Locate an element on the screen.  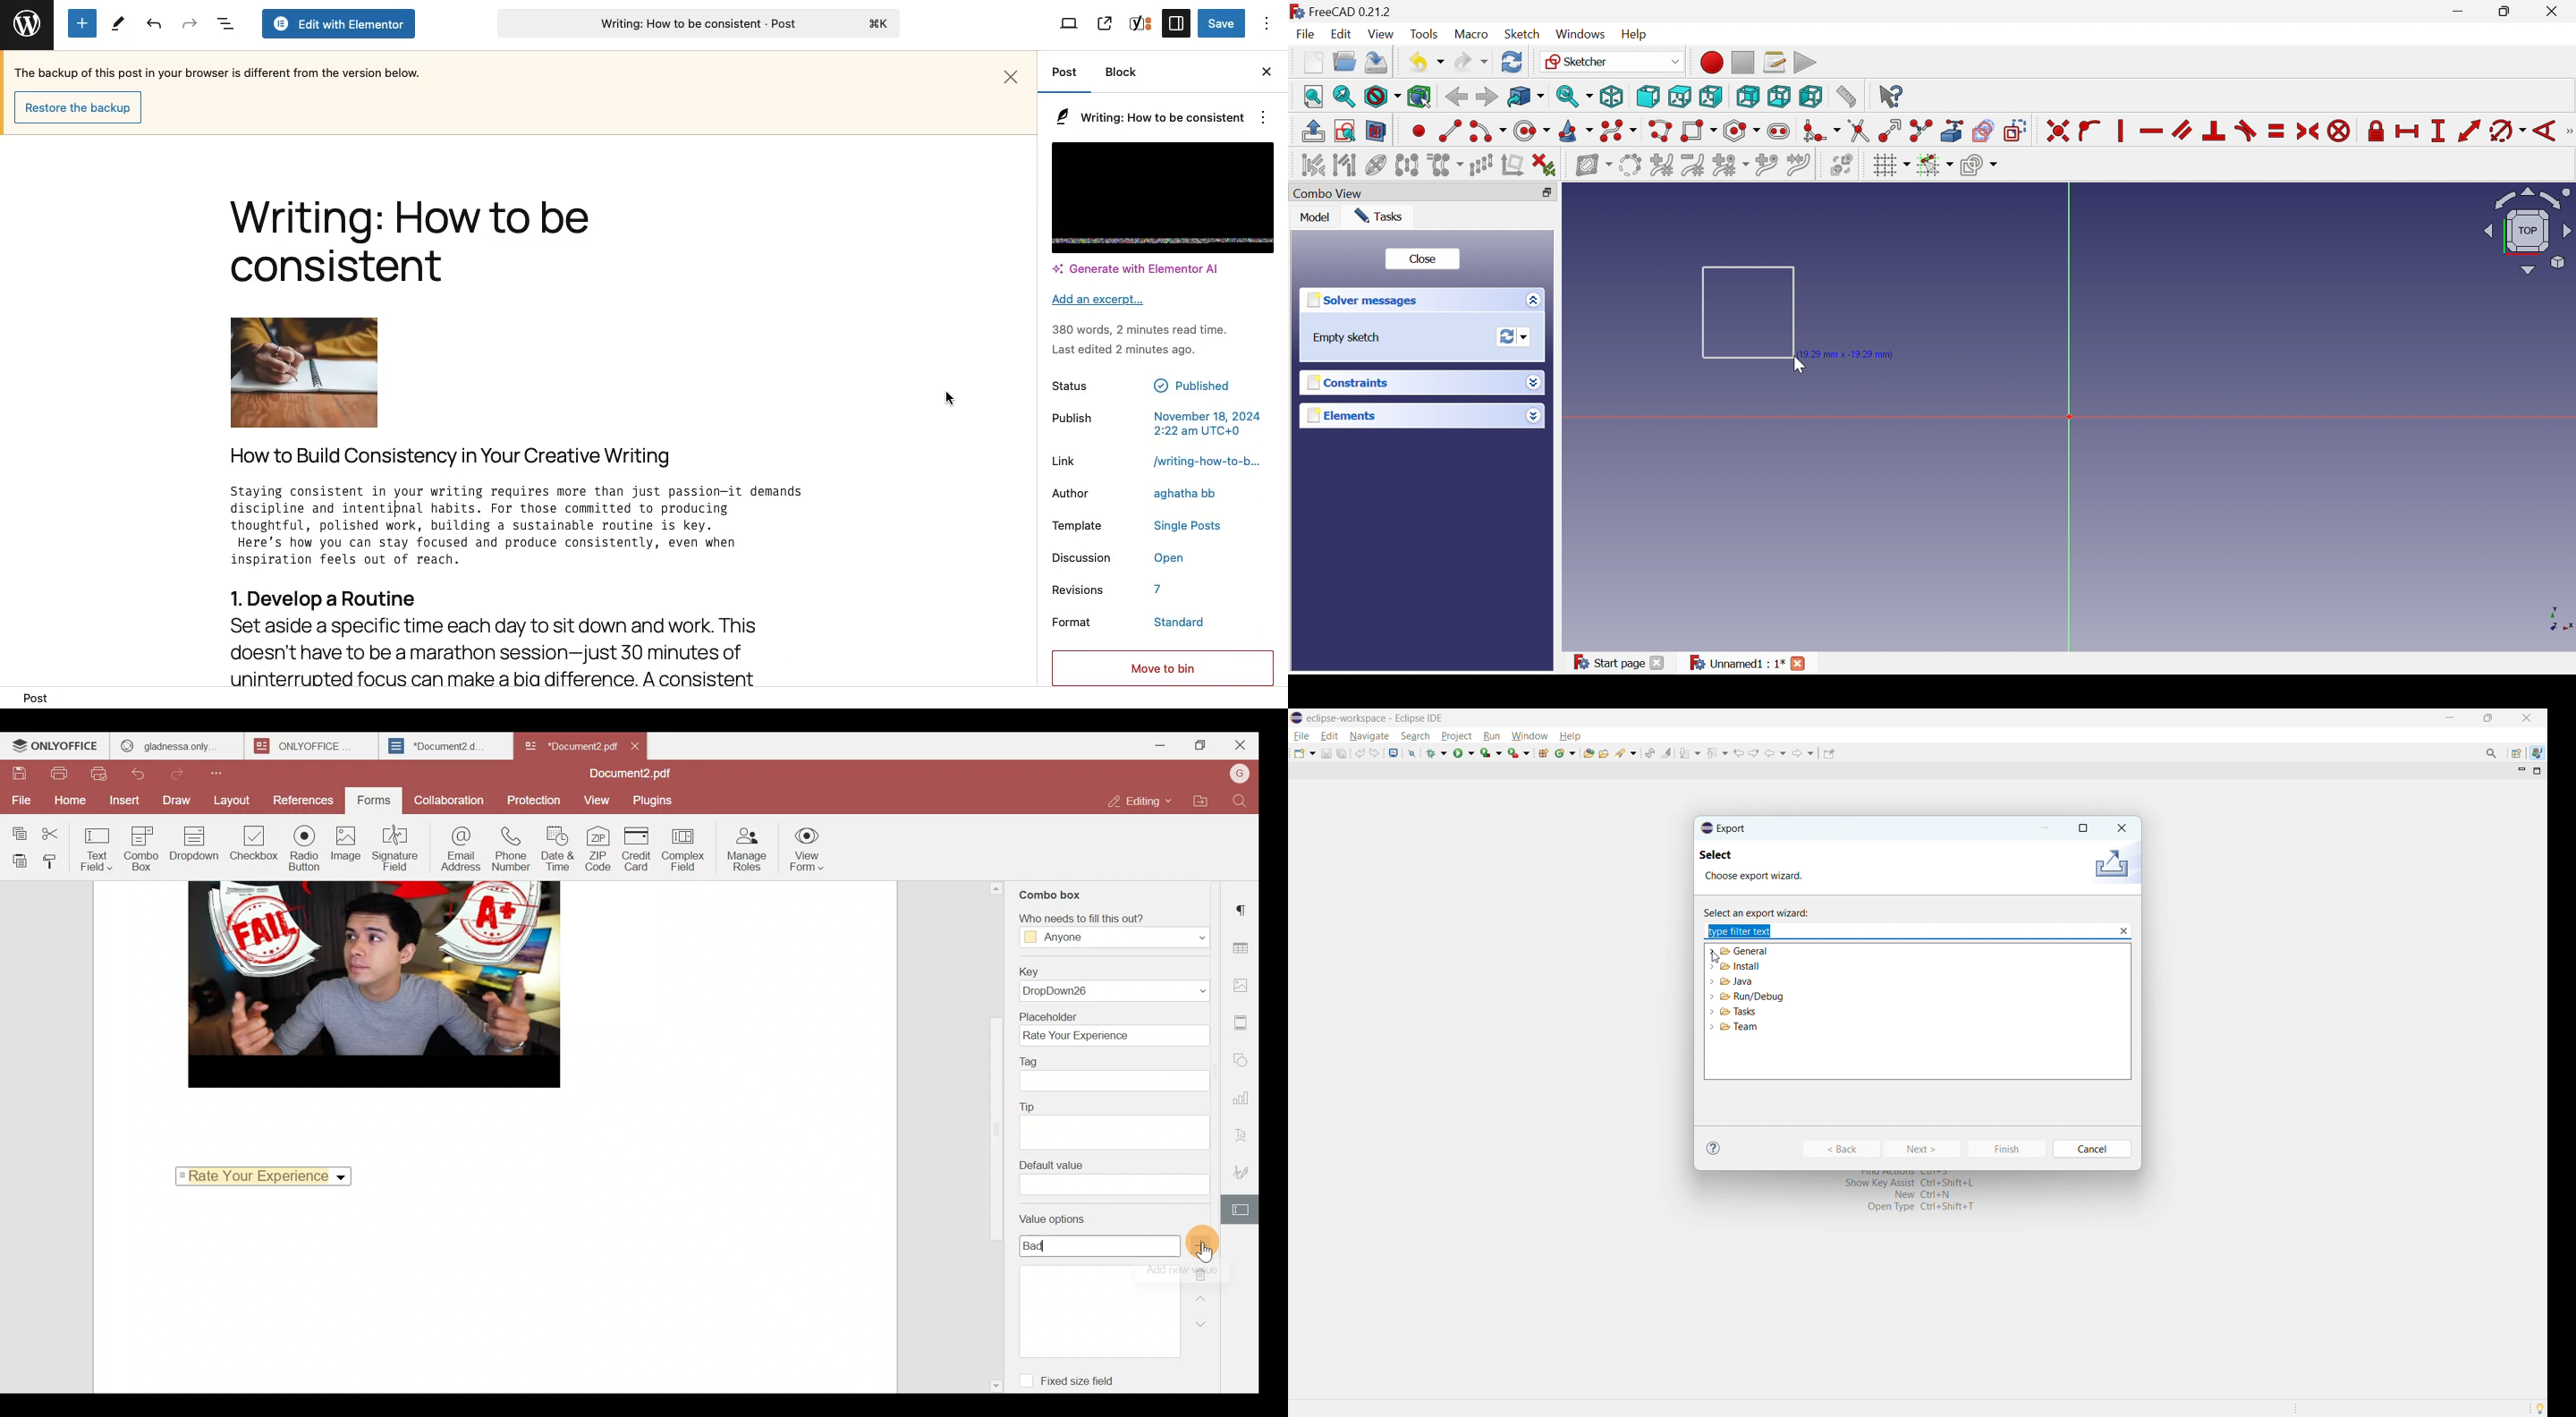
Fixed size field is located at coordinates (1069, 1377).